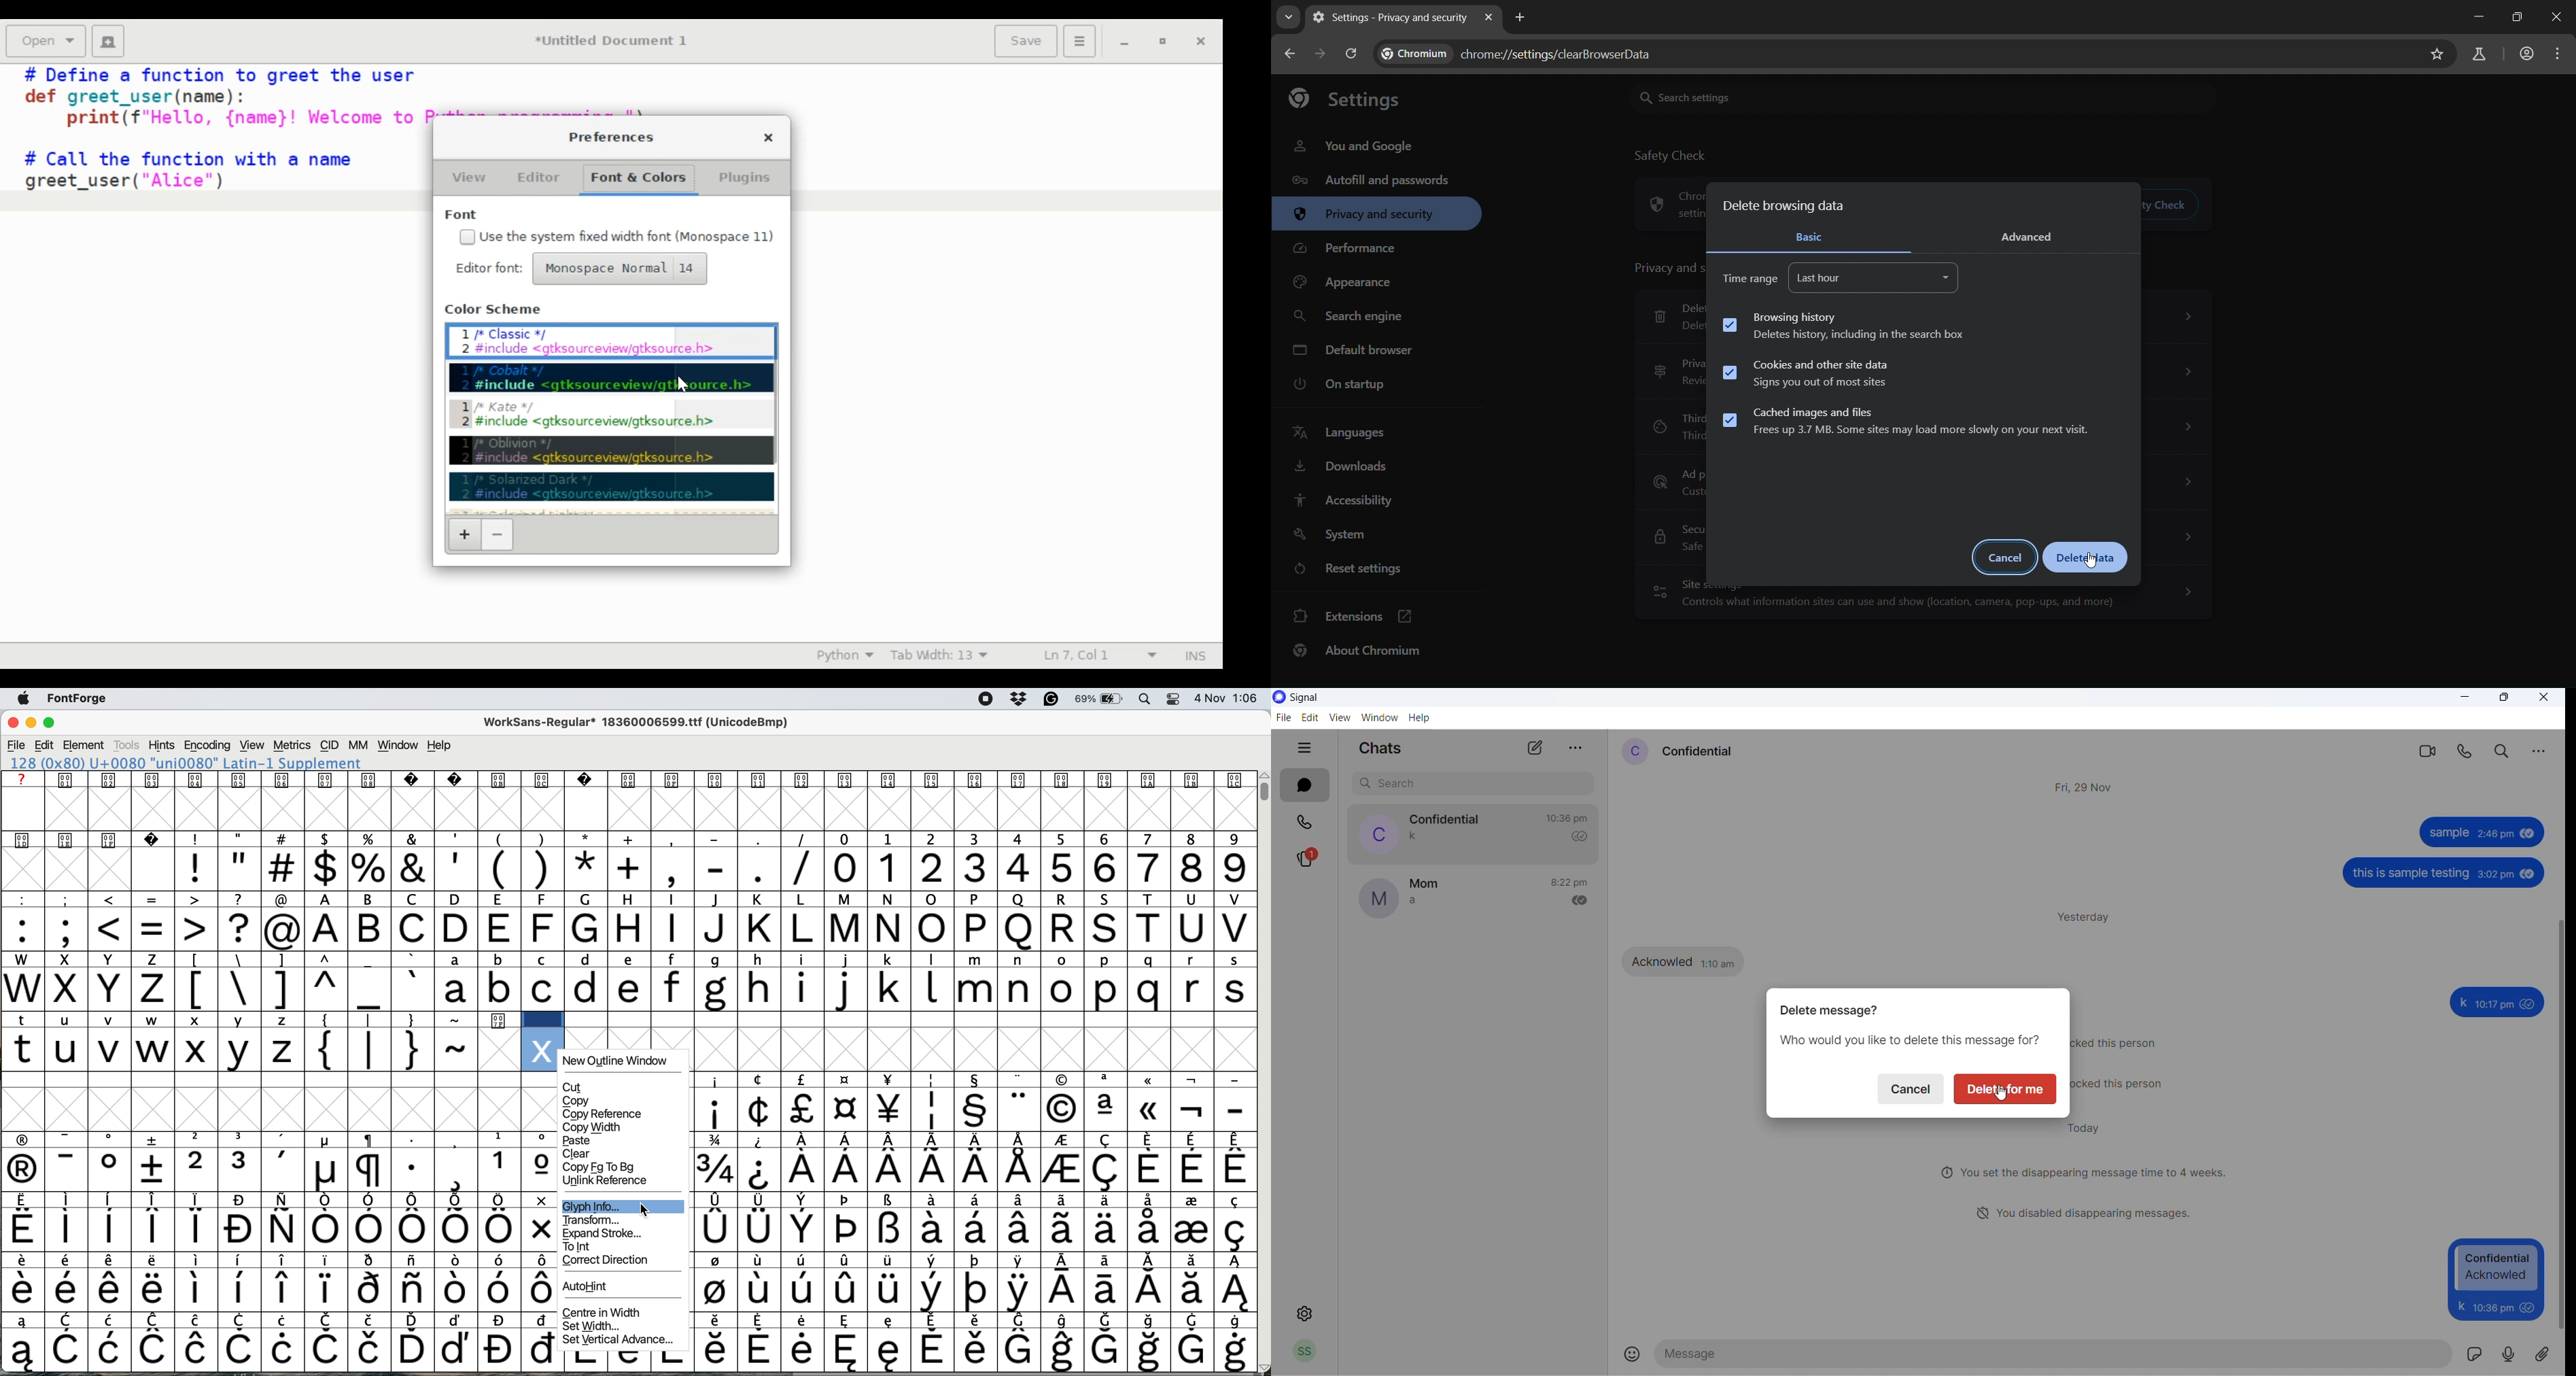  Describe the element at coordinates (577, 1154) in the screenshot. I see `clear` at that location.